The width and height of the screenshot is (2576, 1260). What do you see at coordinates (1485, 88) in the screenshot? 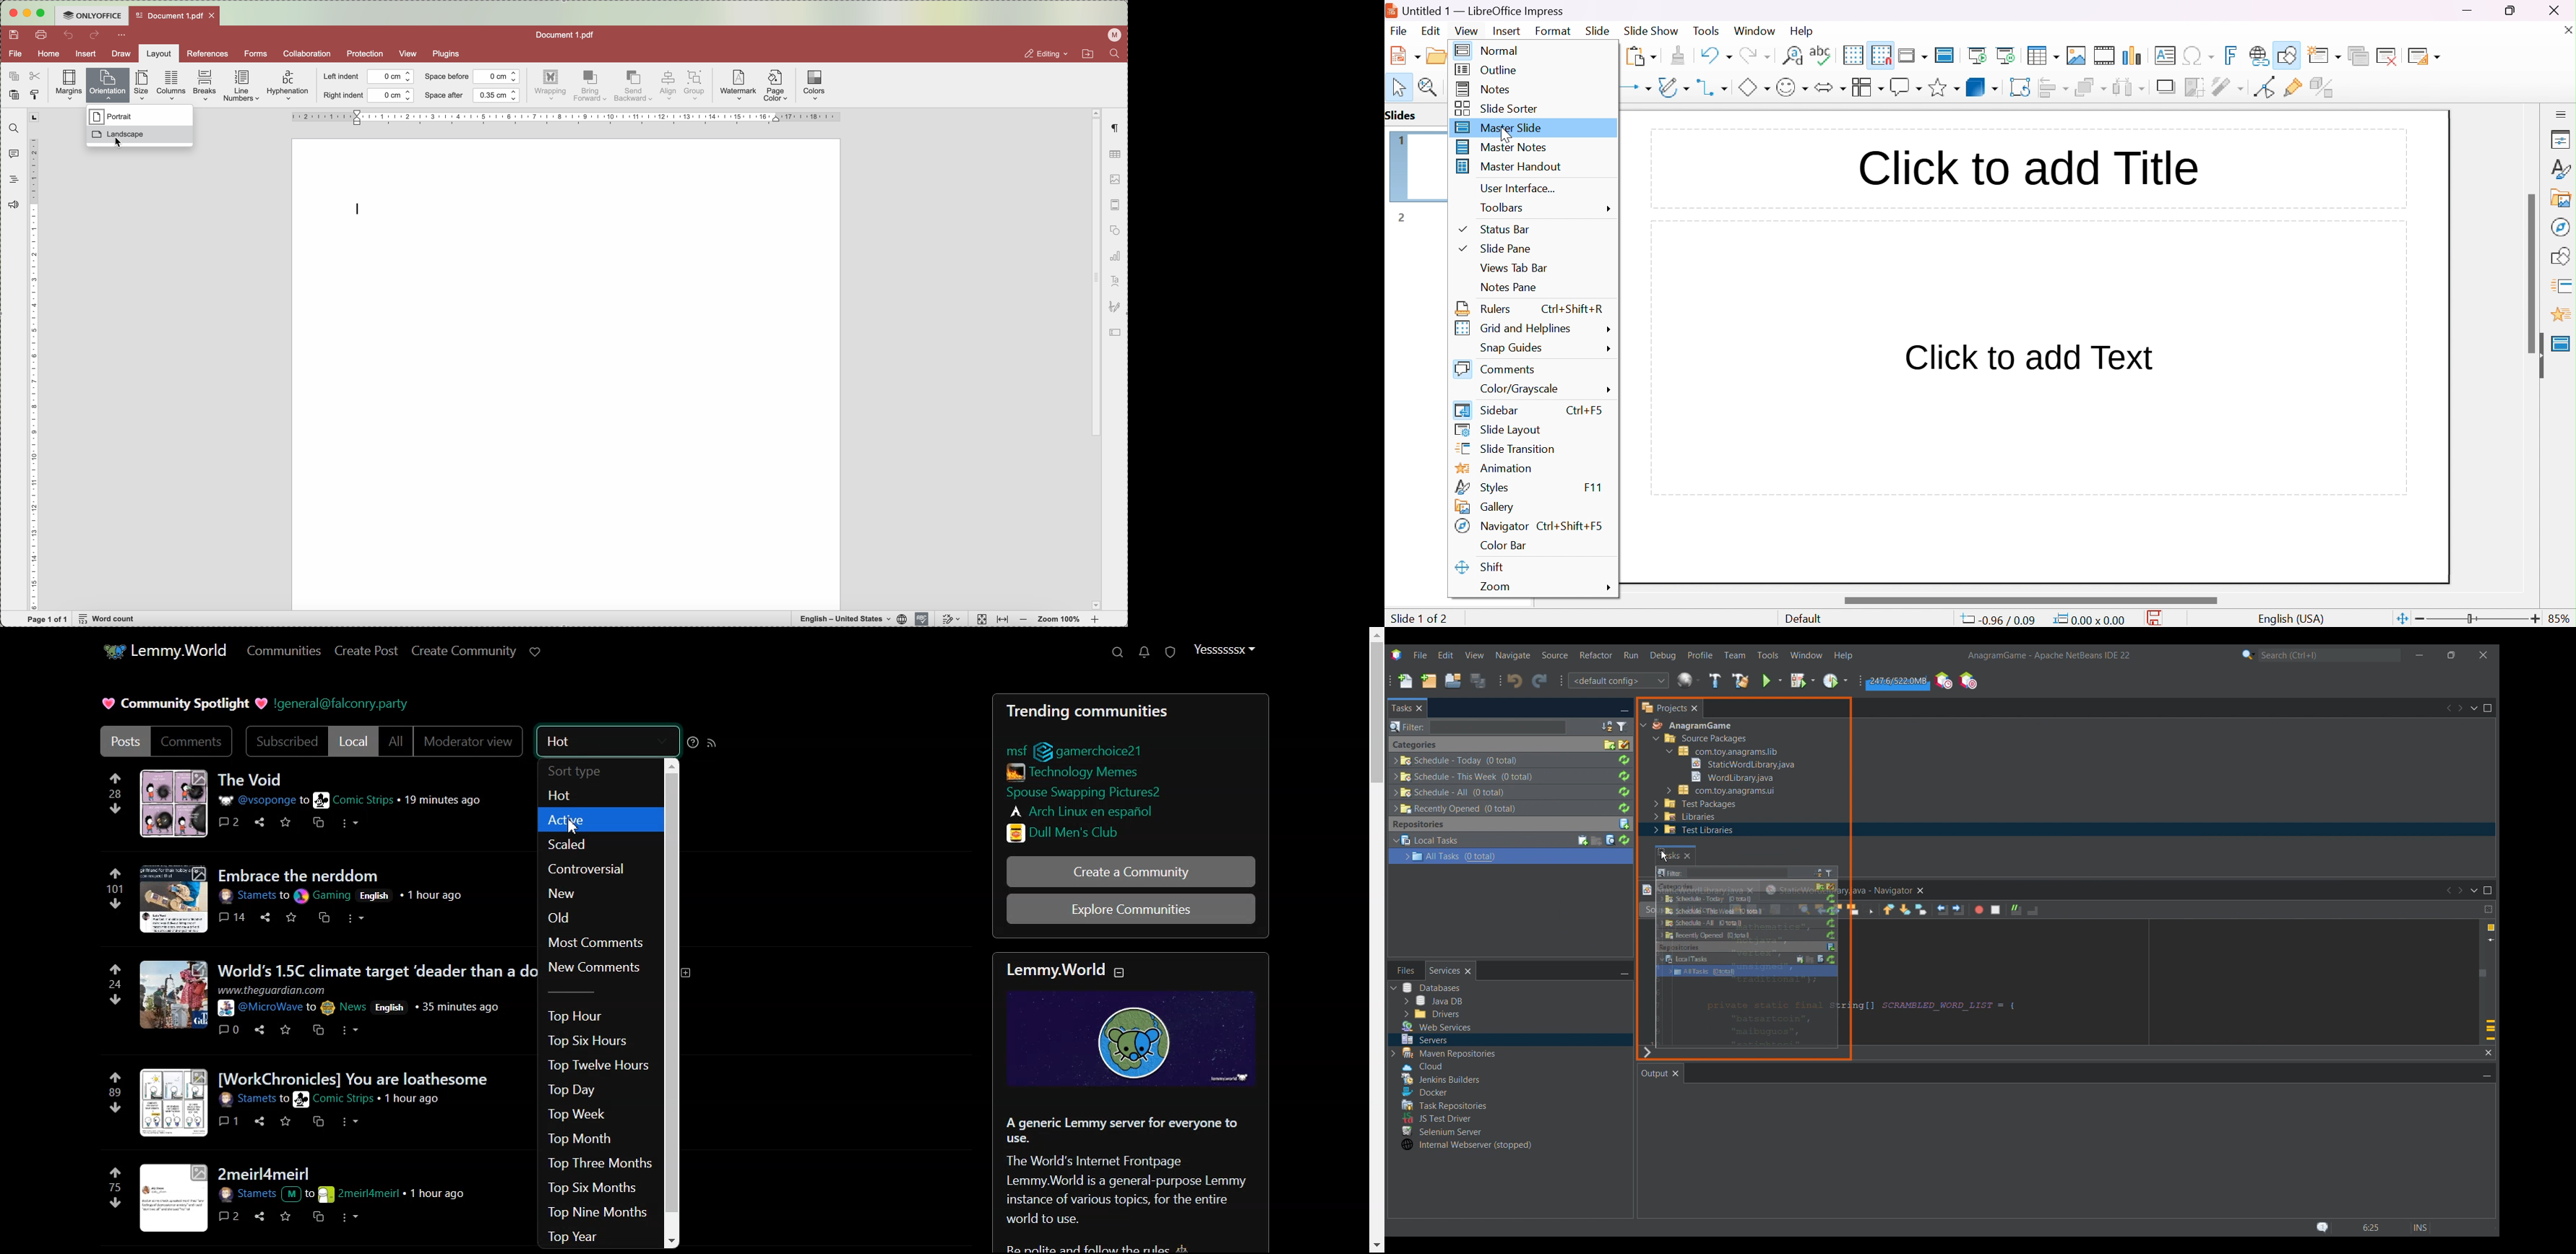
I see `notes` at bounding box center [1485, 88].